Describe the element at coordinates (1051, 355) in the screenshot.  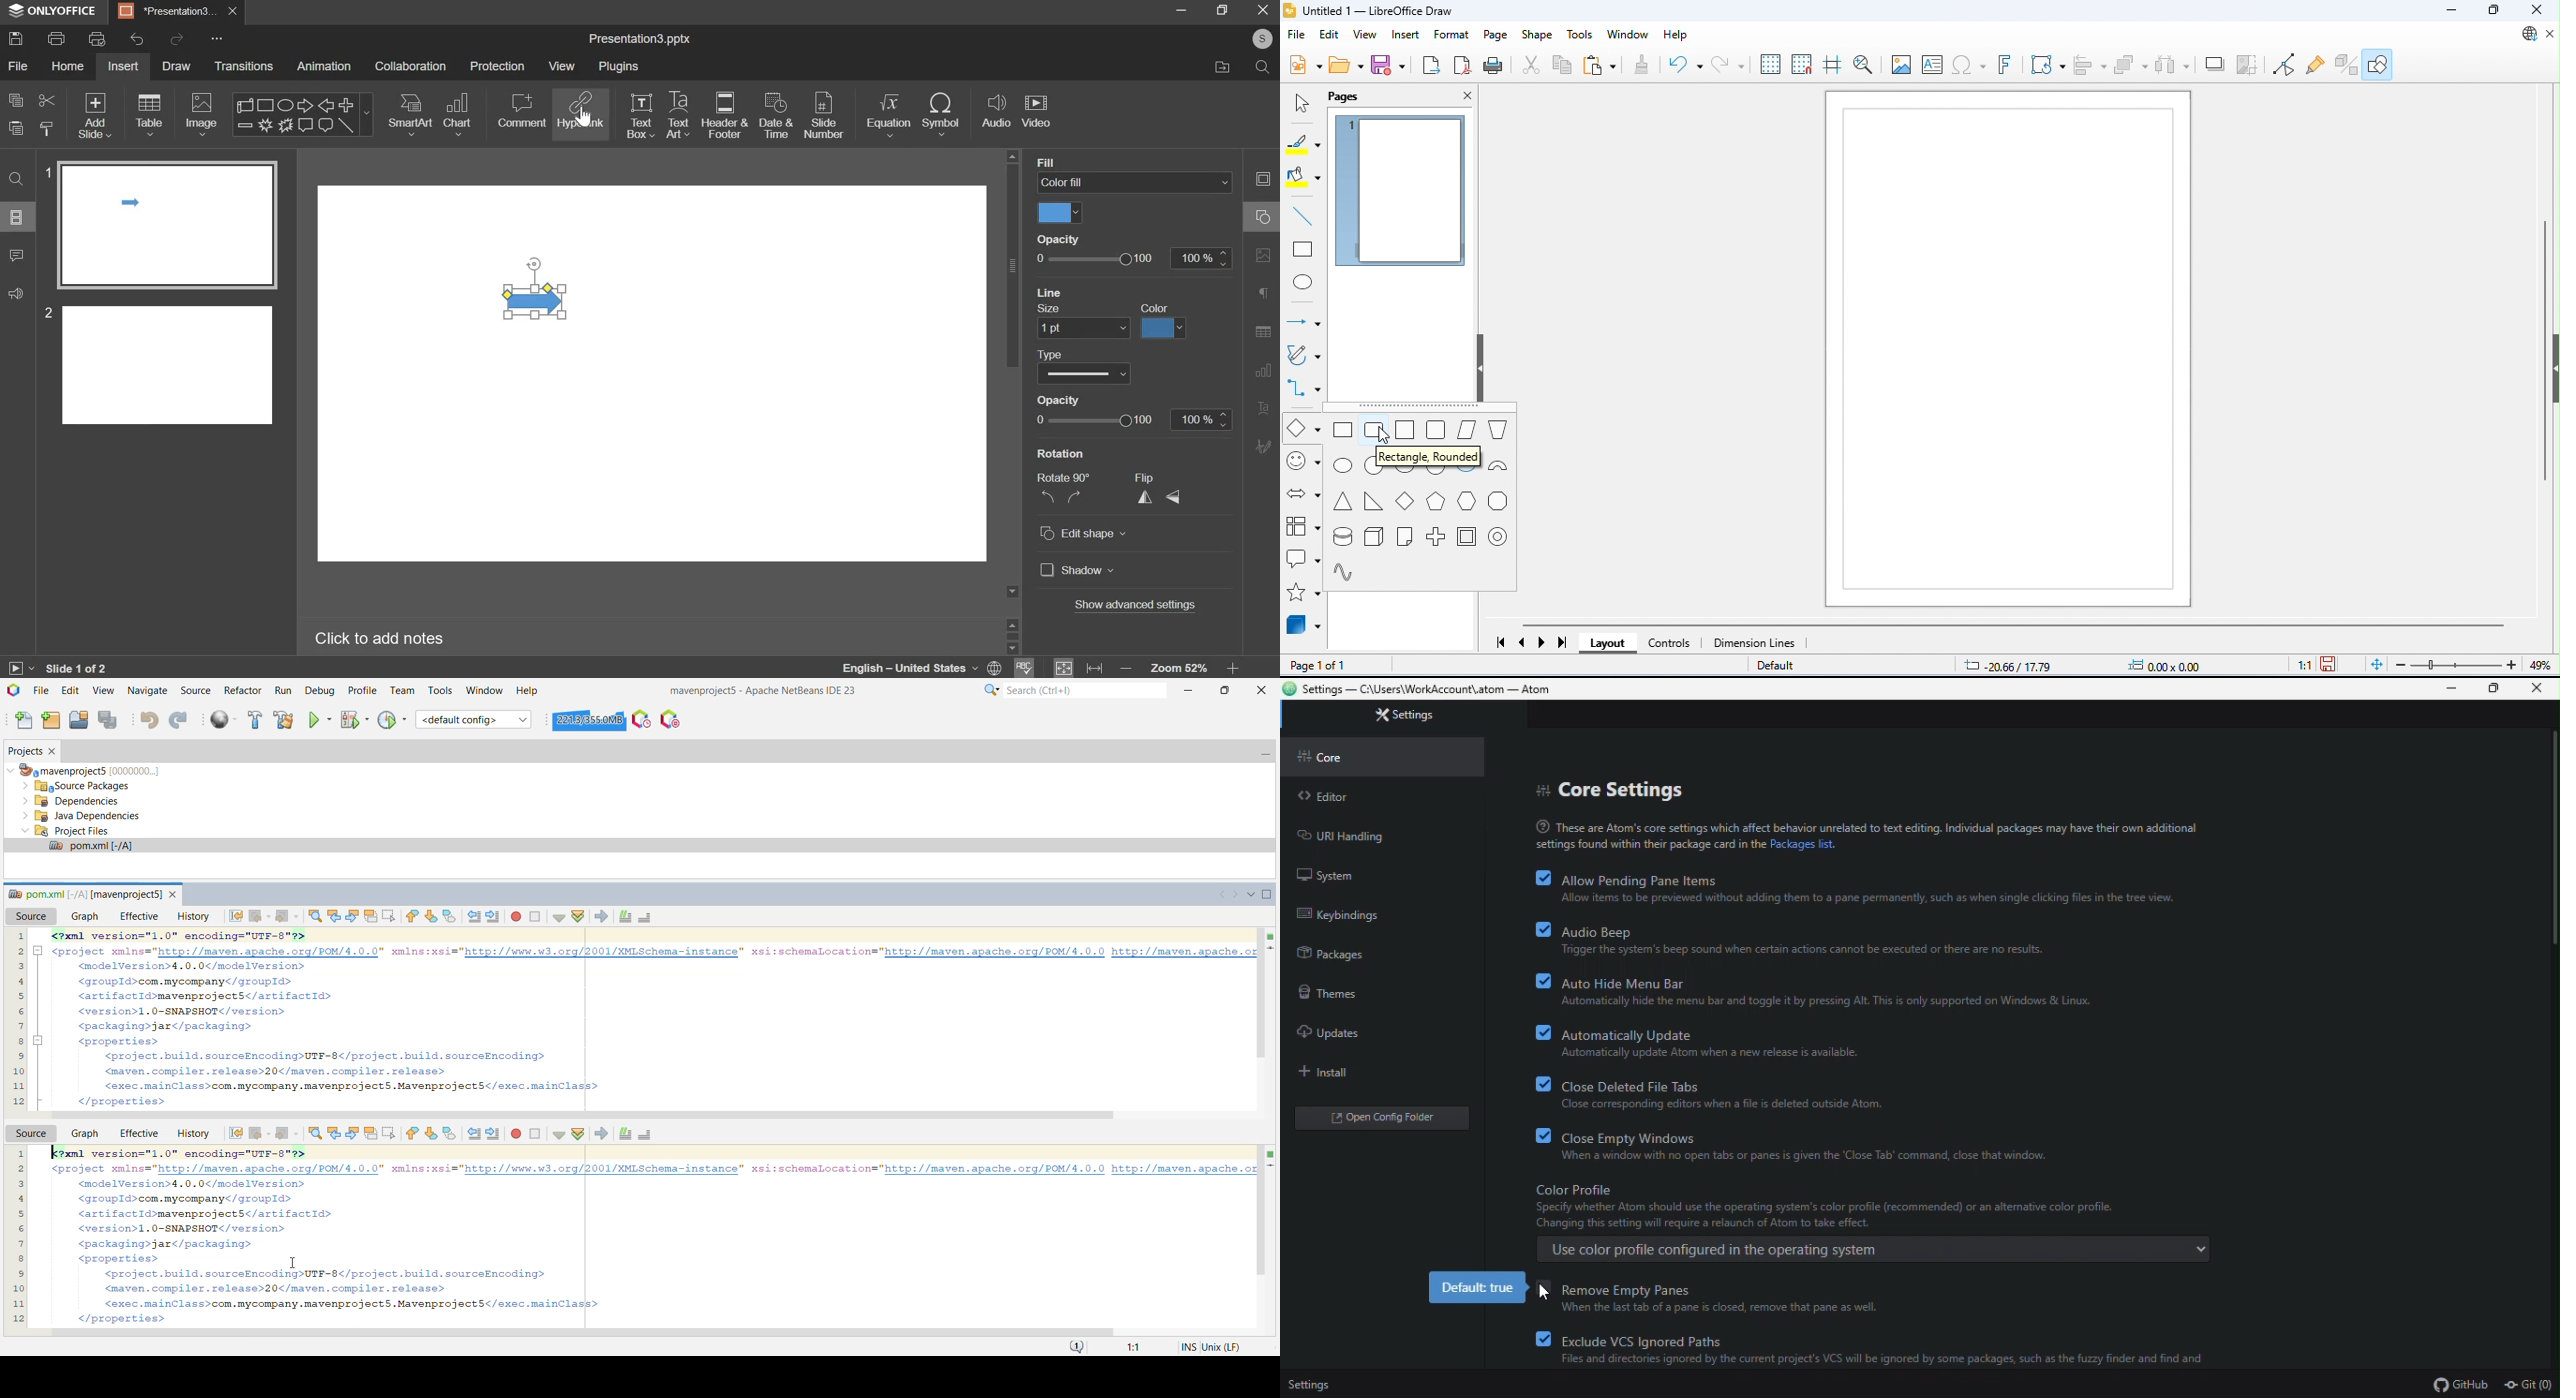
I see `type` at that location.